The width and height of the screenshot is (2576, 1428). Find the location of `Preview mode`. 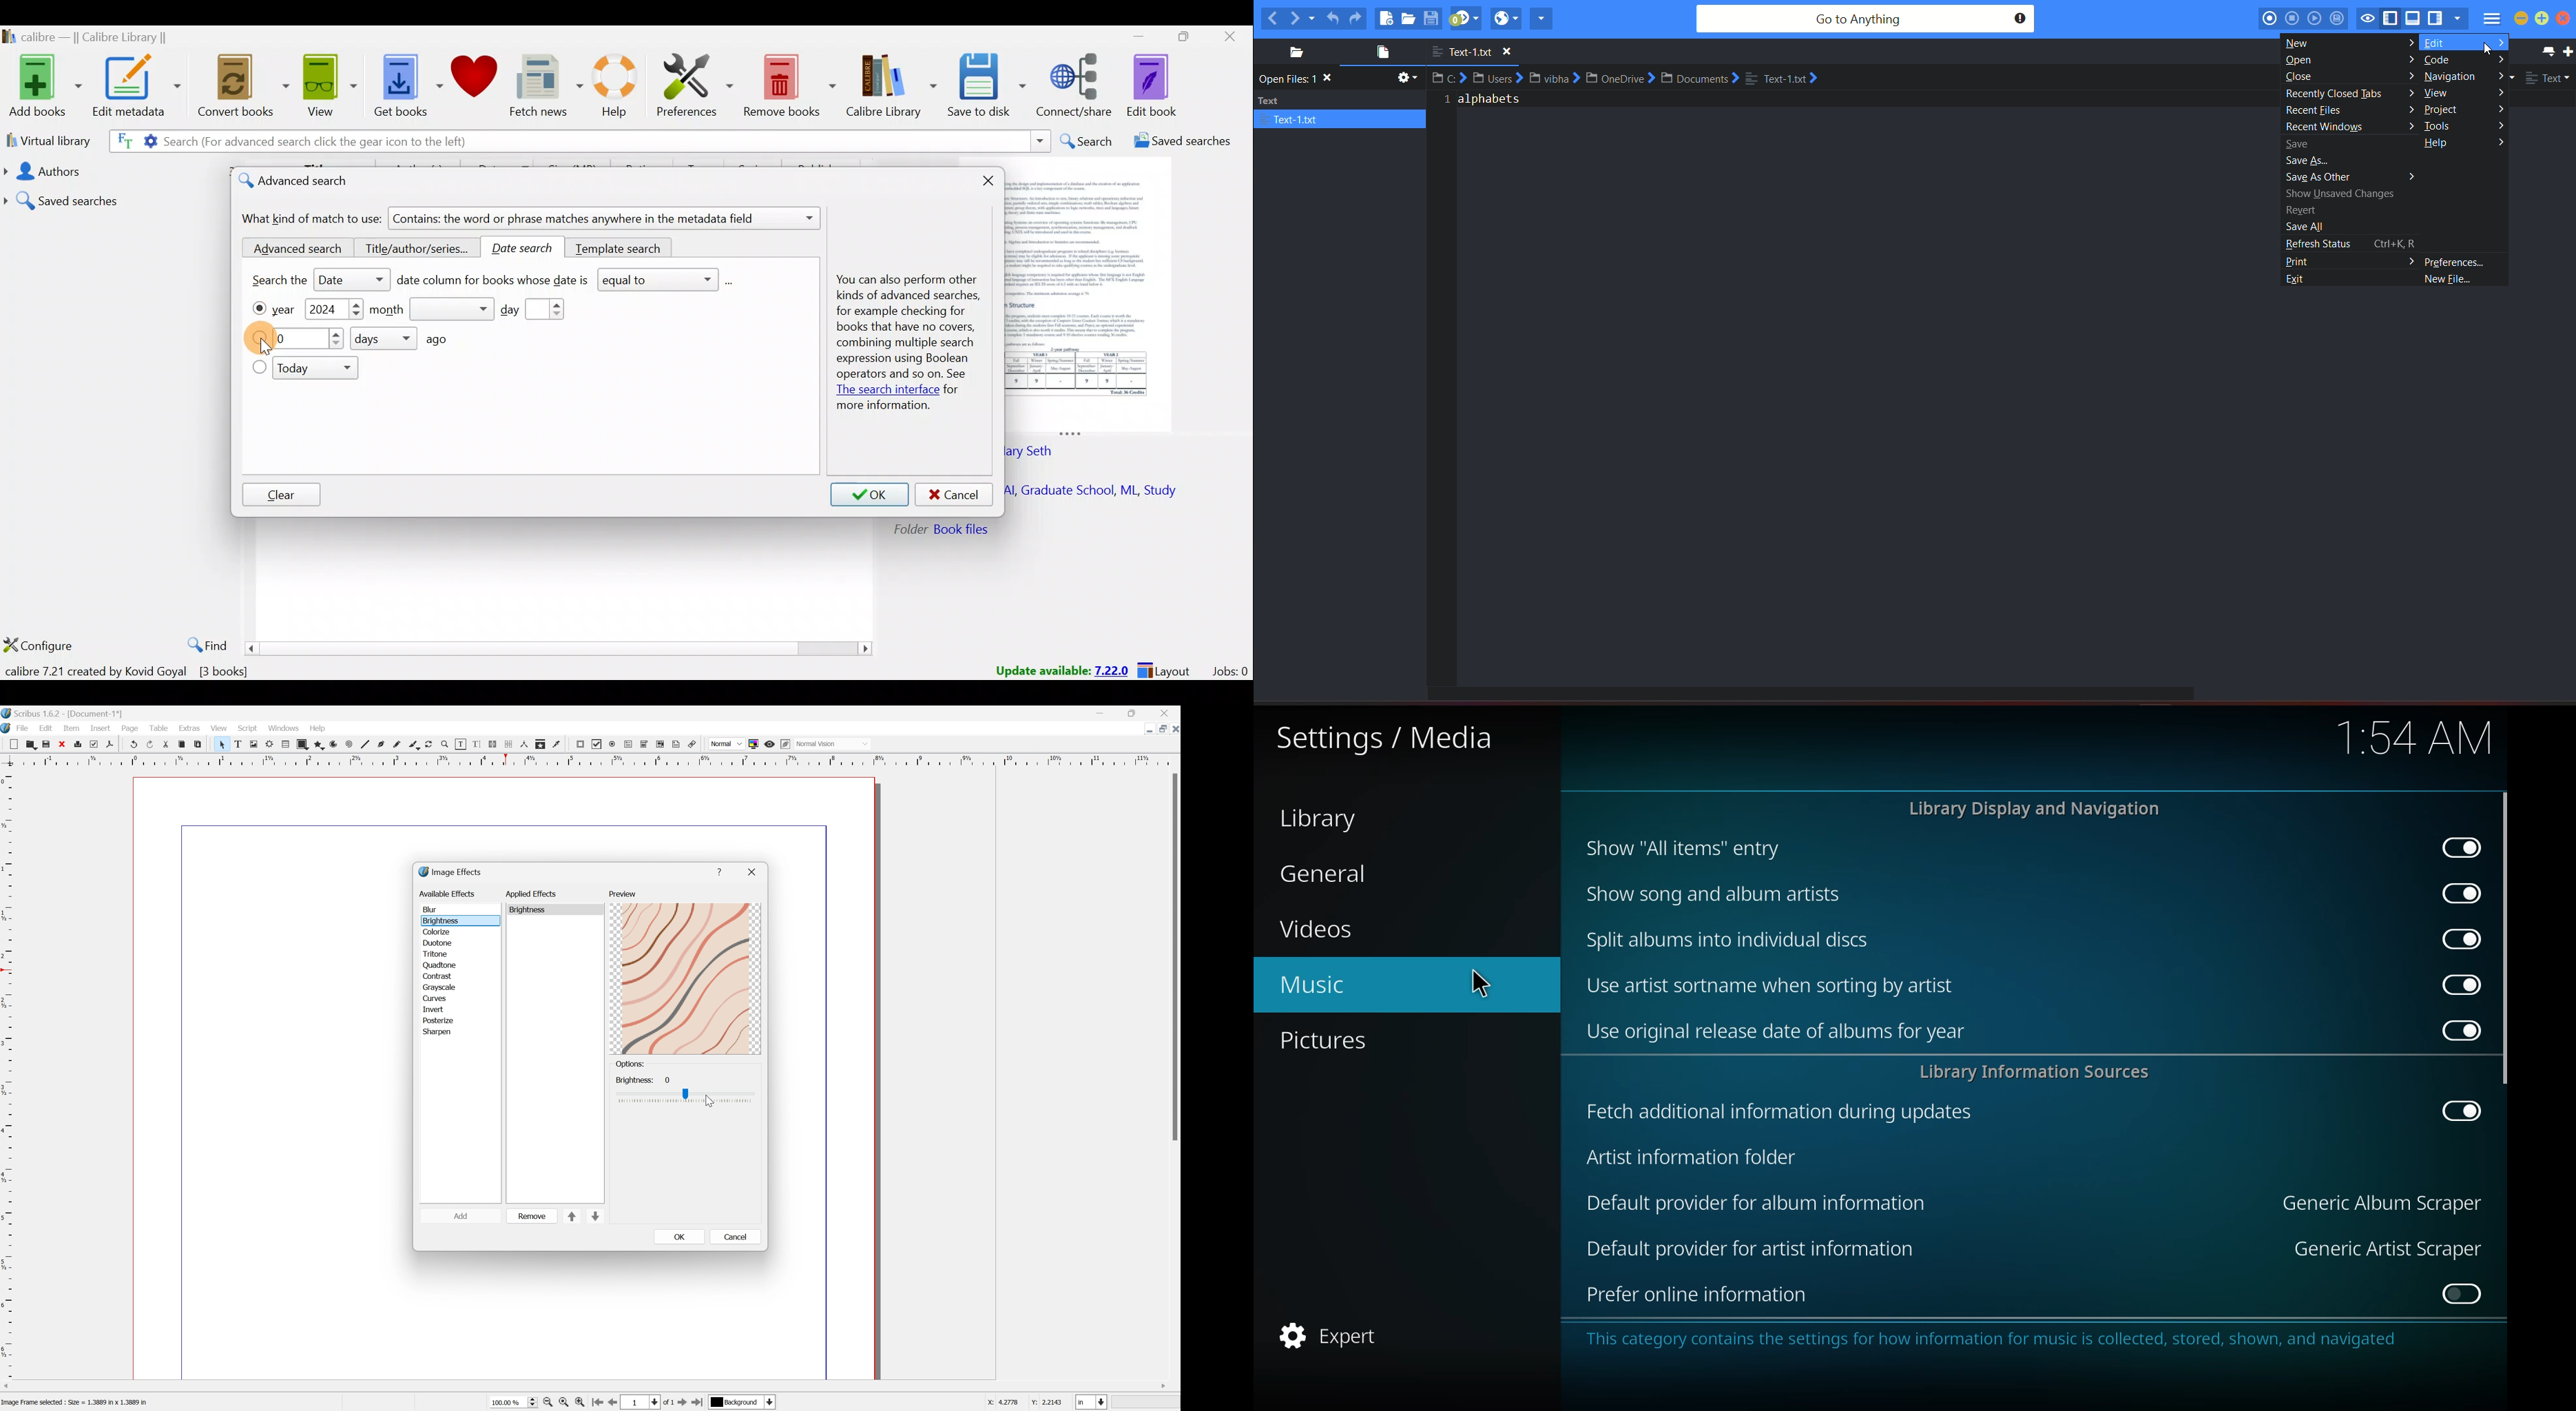

Preview mode is located at coordinates (770, 744).